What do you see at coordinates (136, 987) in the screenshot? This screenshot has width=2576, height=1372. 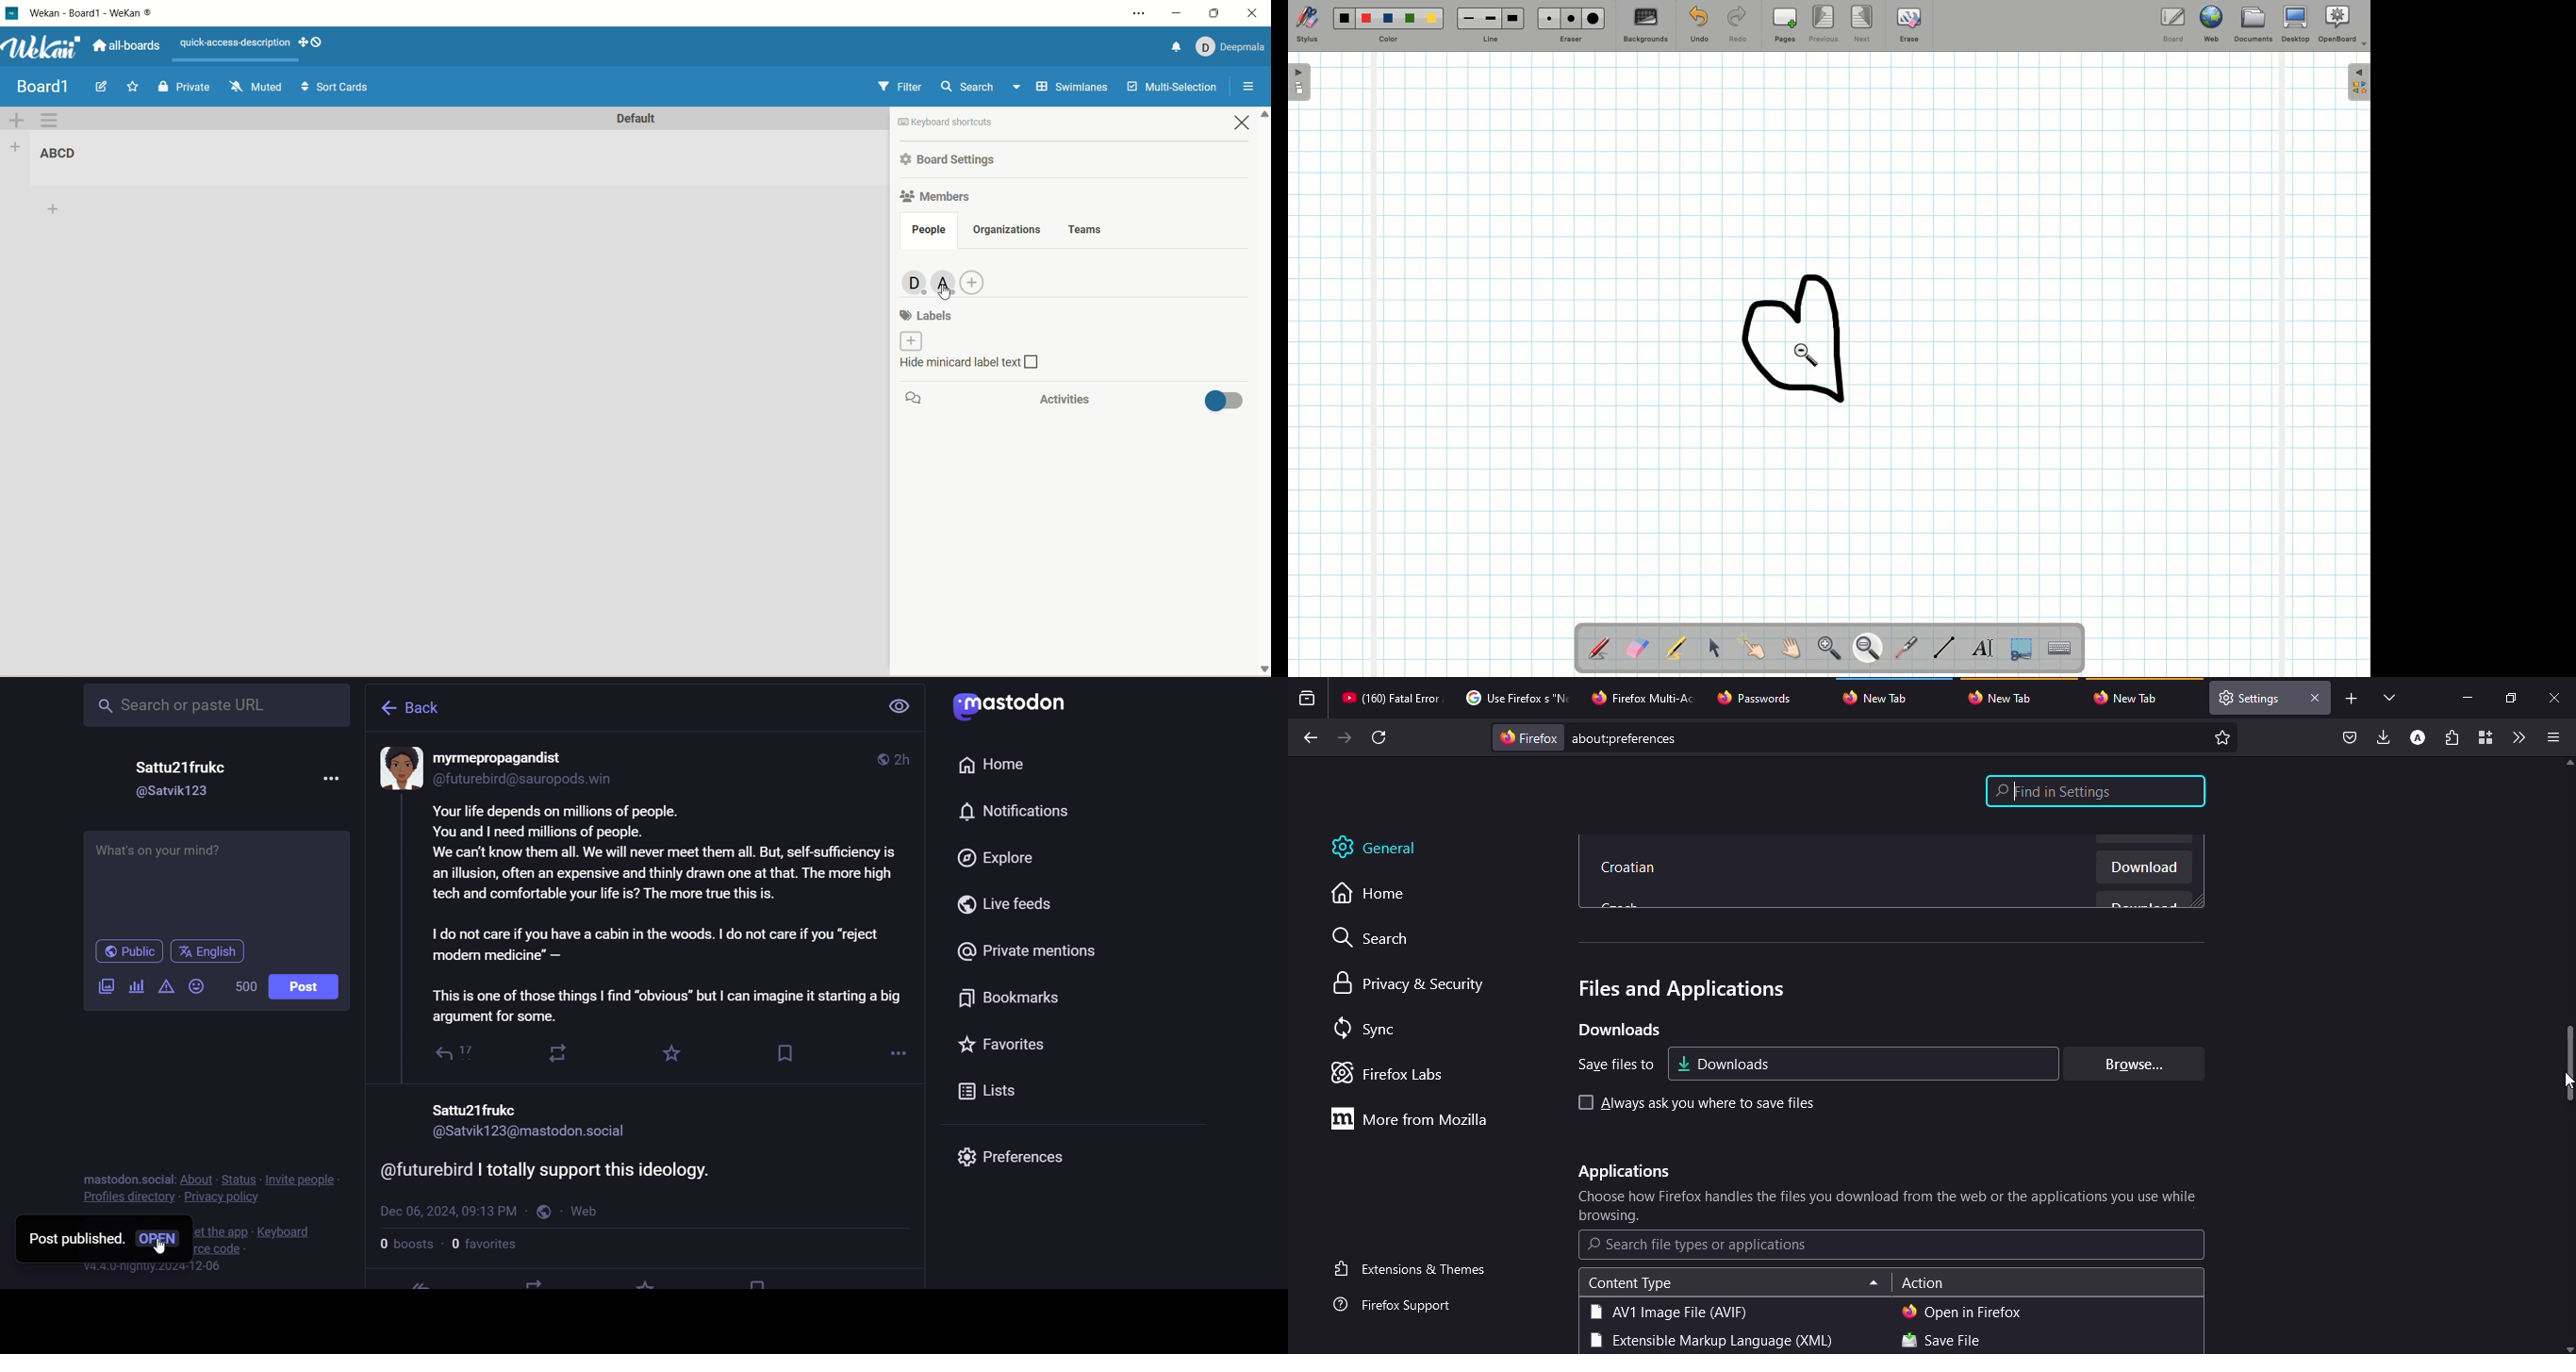 I see `poll` at bounding box center [136, 987].